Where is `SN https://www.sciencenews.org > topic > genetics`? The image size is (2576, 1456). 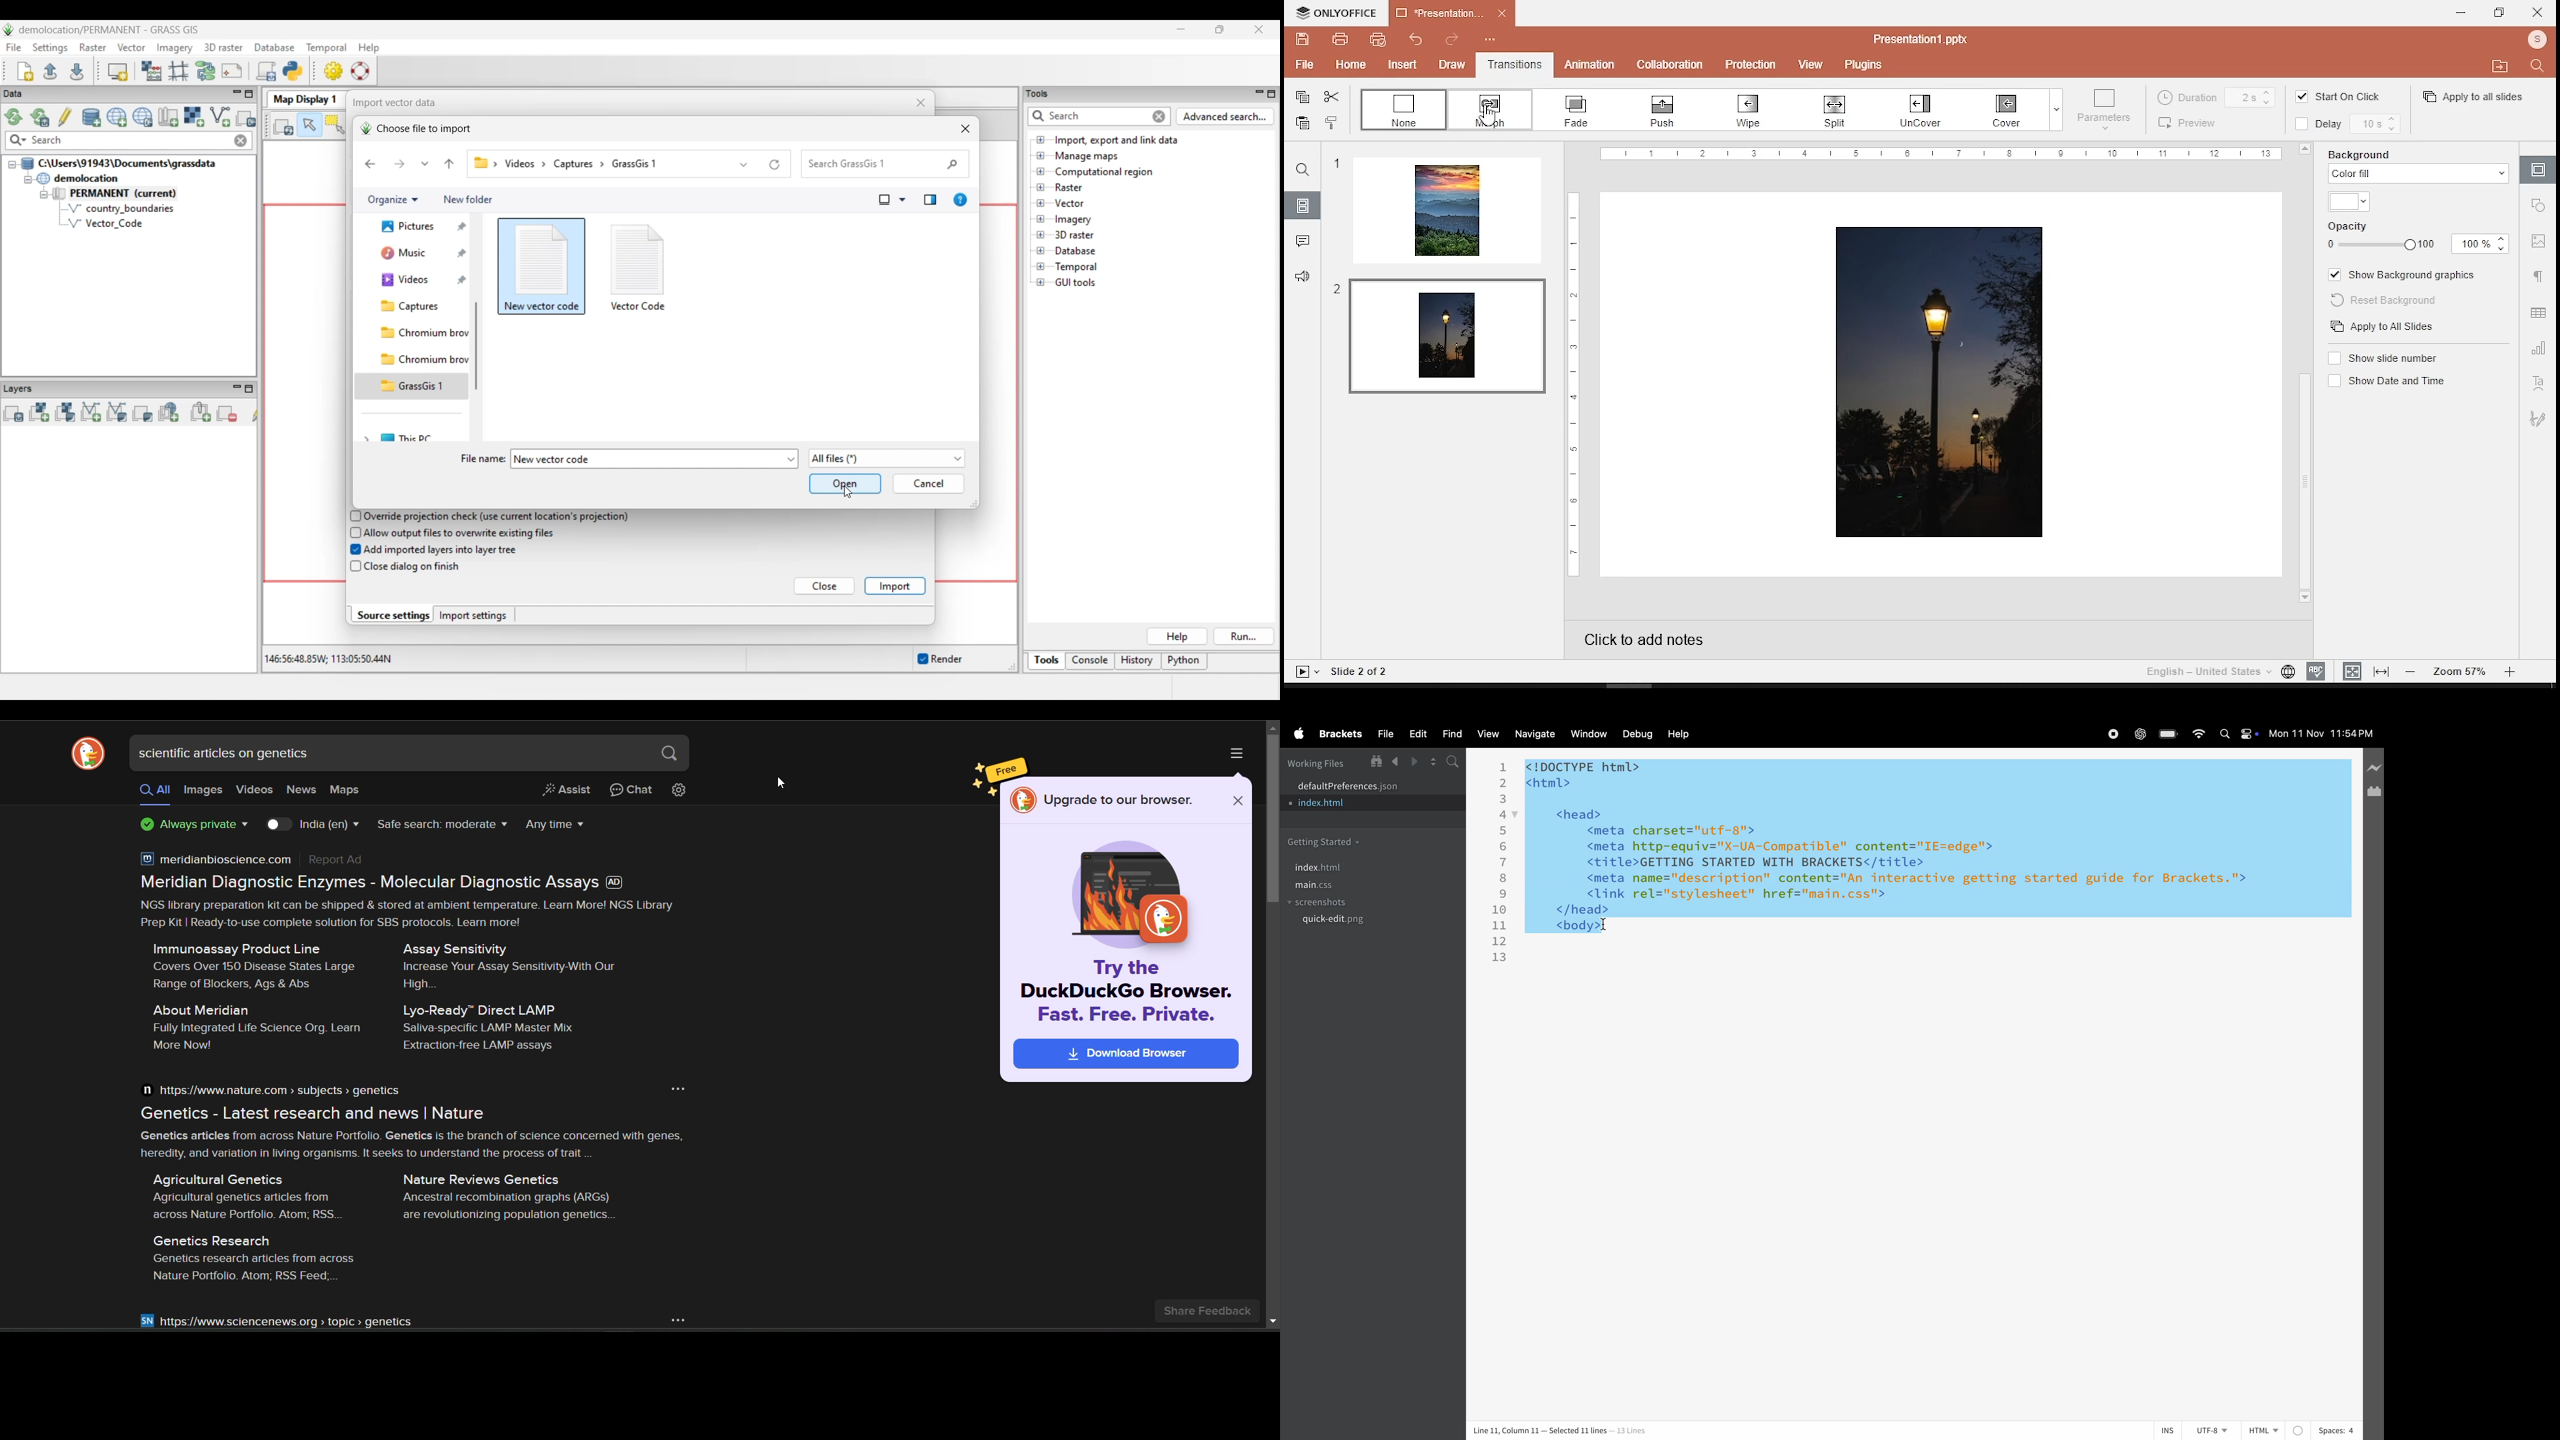 SN https://www.sciencenews.org > topic > genetics is located at coordinates (277, 1321).